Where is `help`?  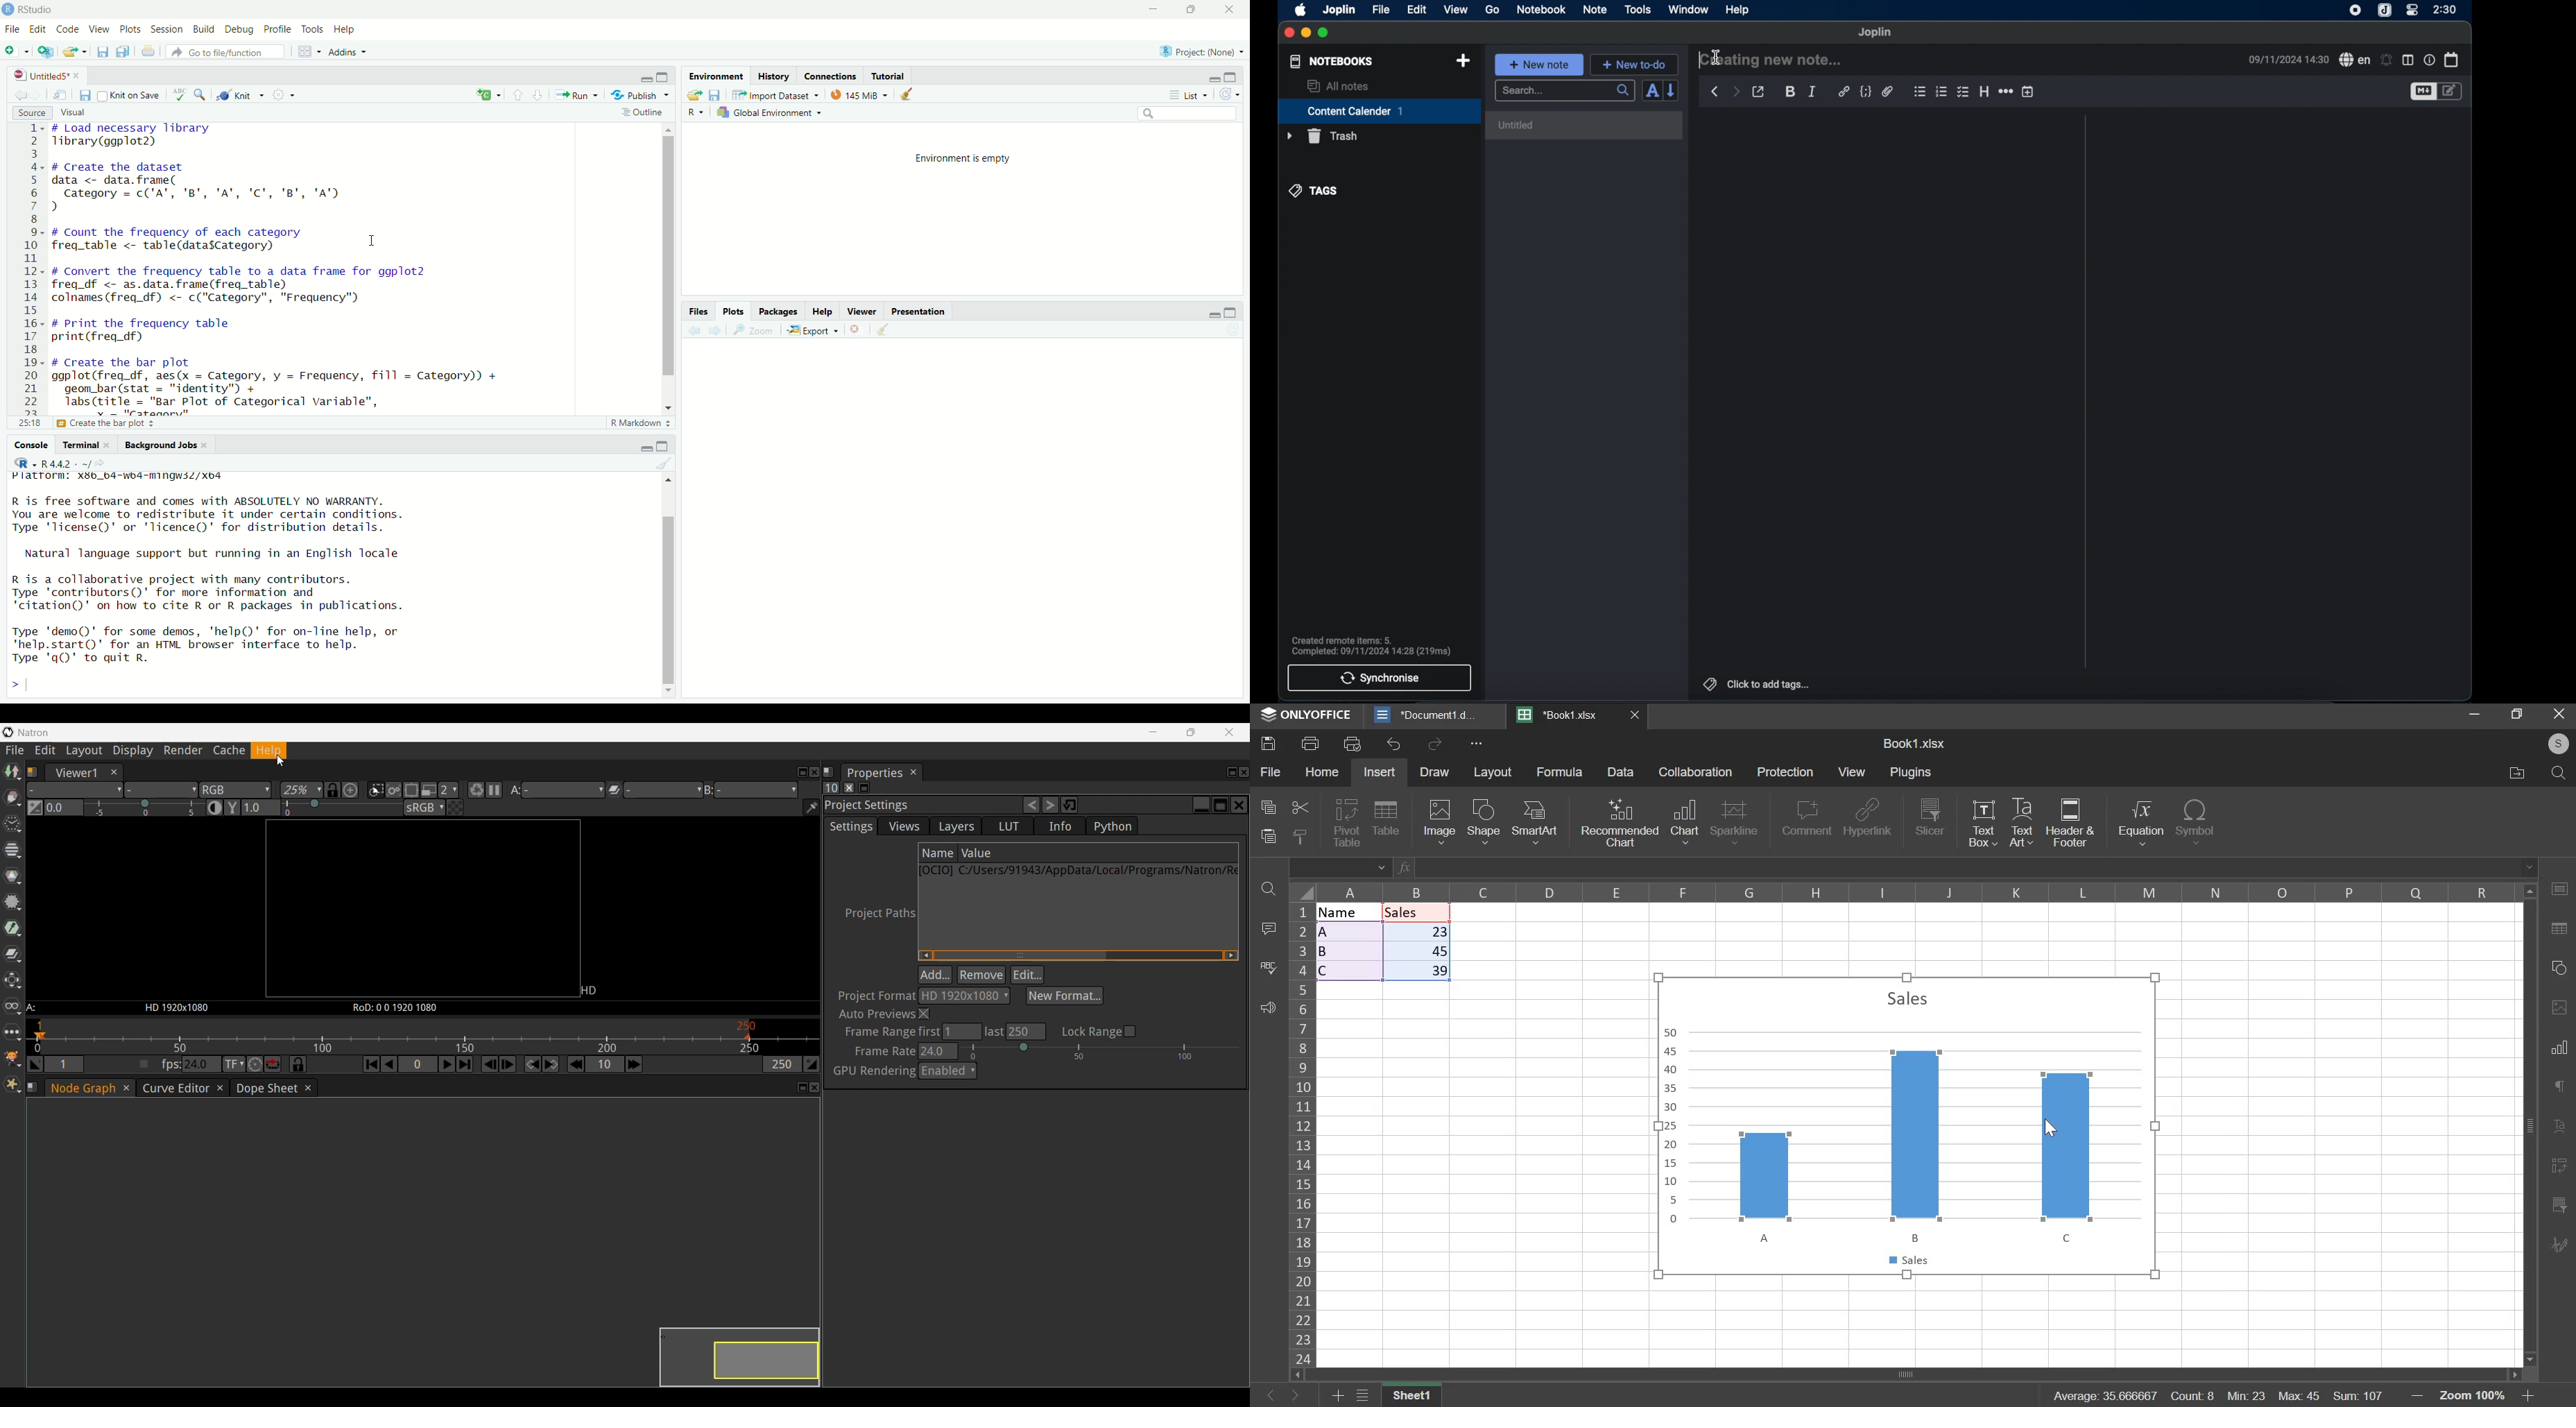
help is located at coordinates (822, 312).